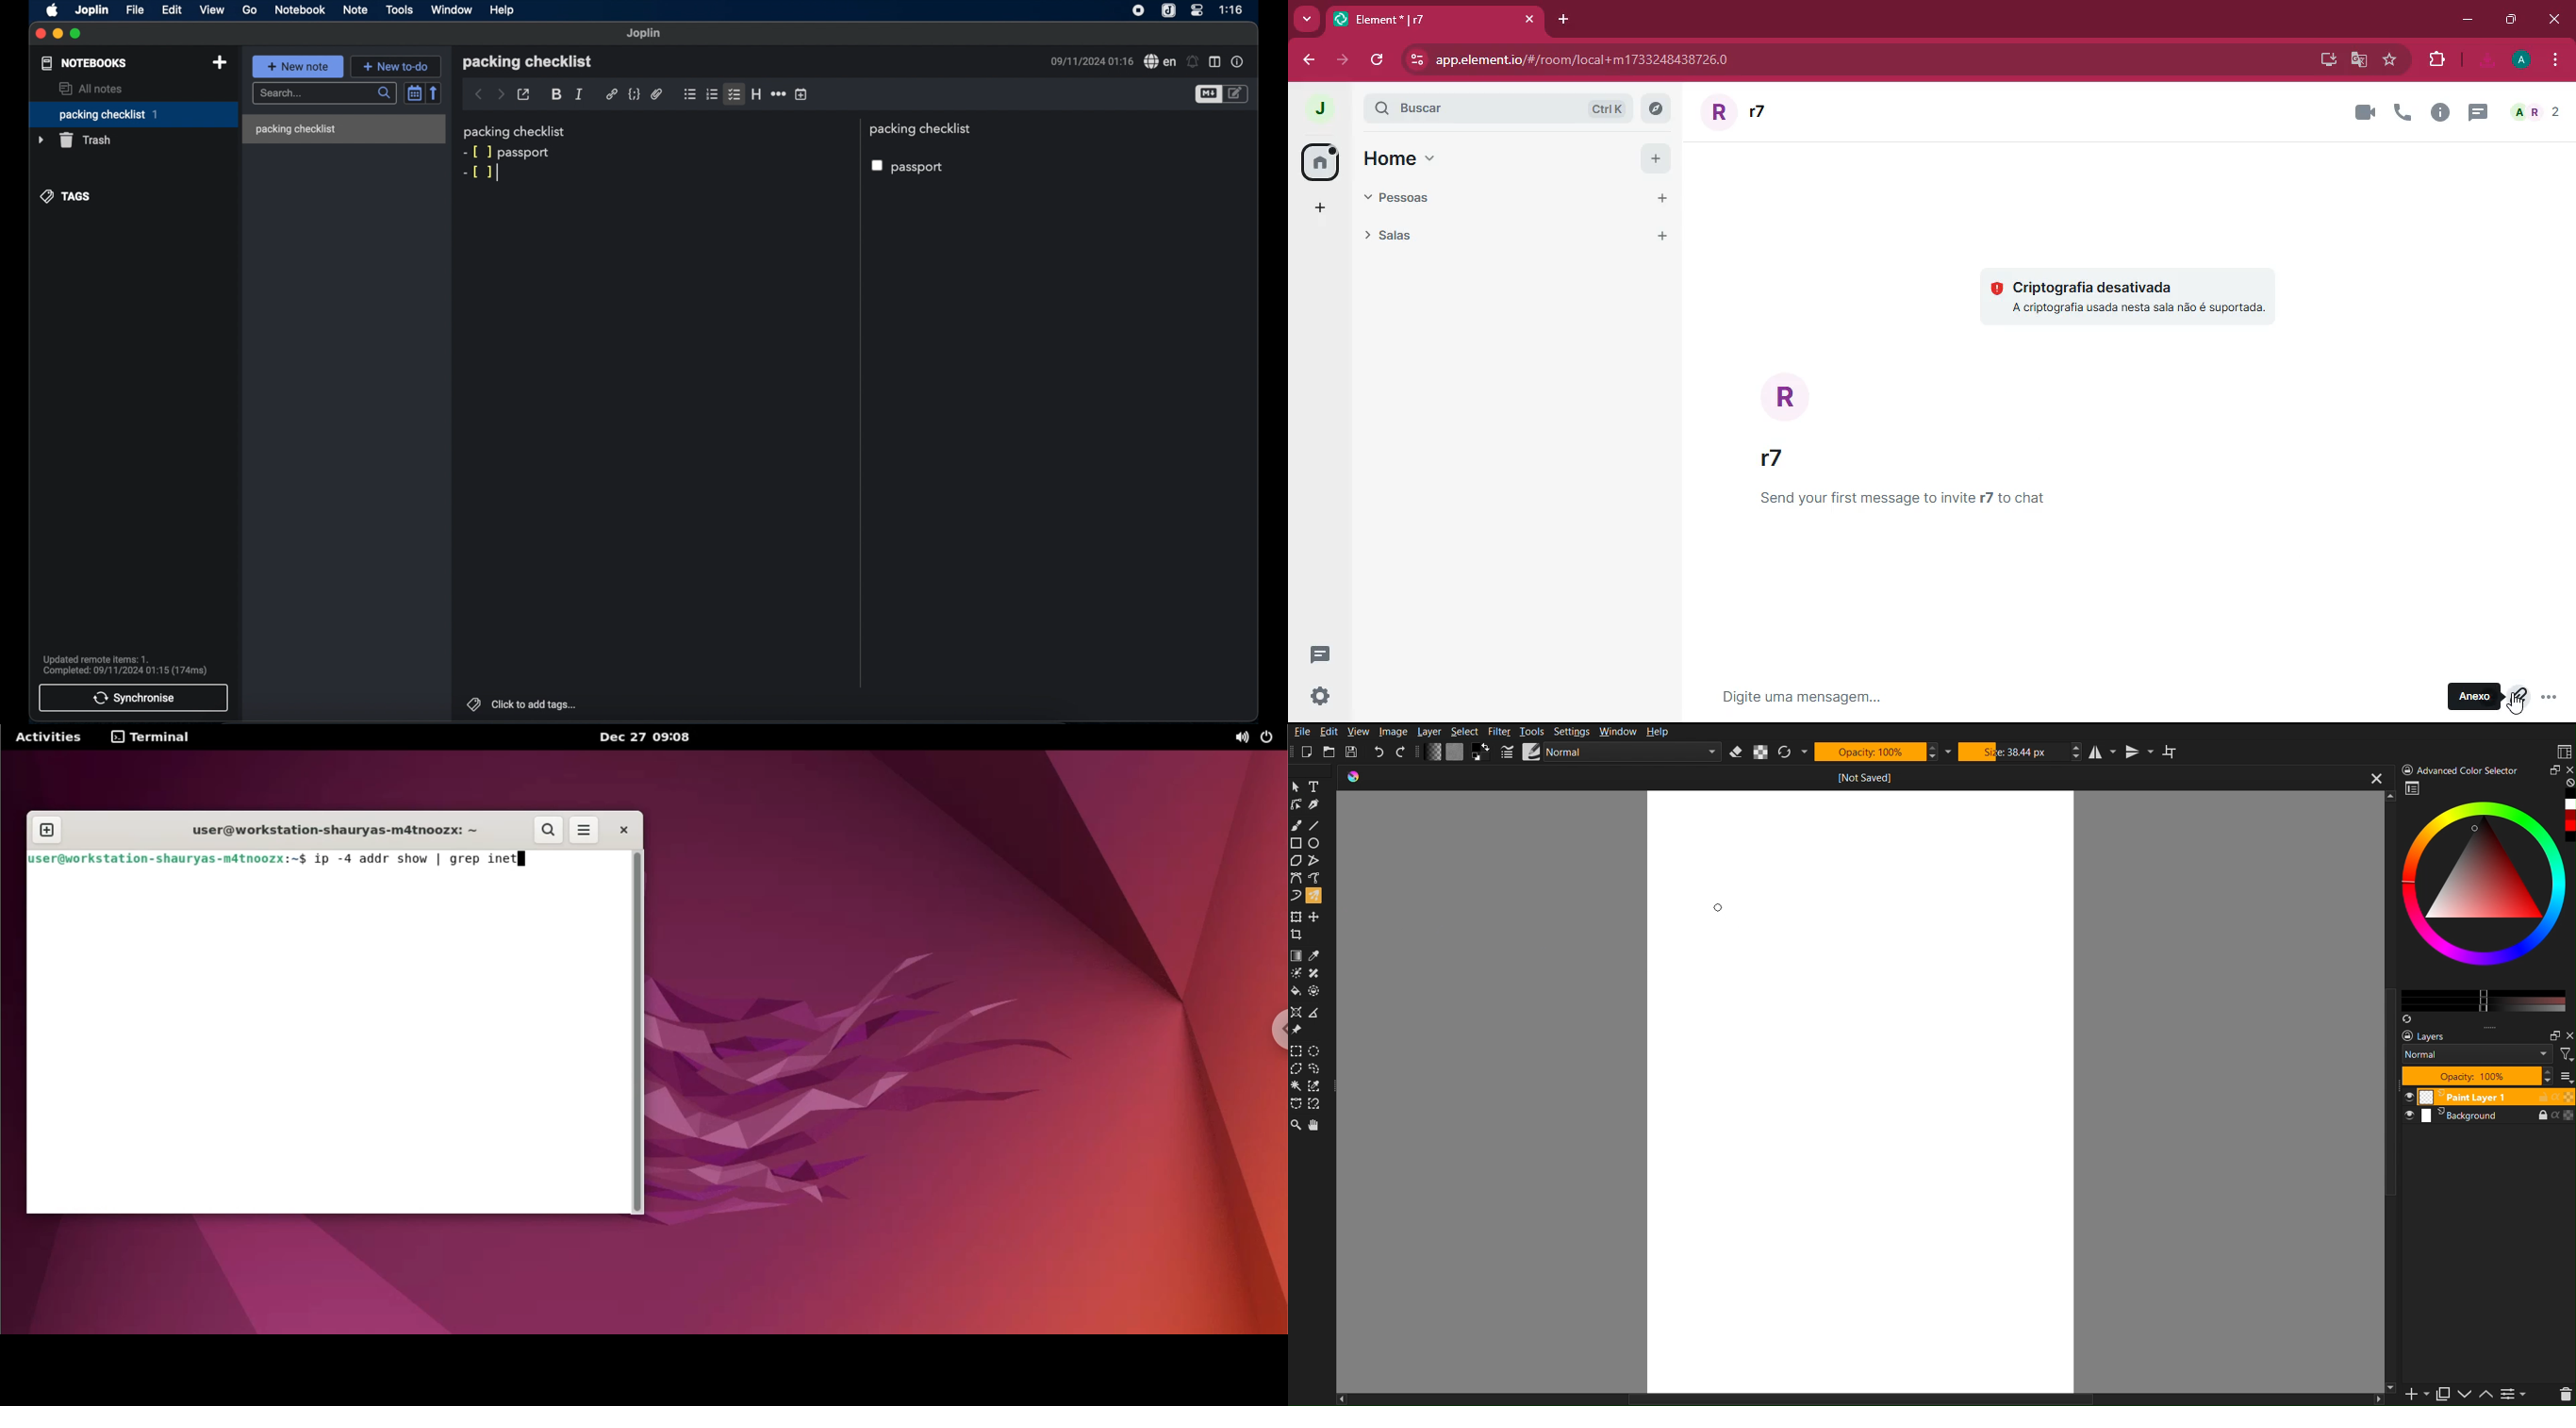 The height and width of the screenshot is (1428, 2576). What do you see at coordinates (1319, 1051) in the screenshot?
I see `Ellipse selection Tool` at bounding box center [1319, 1051].